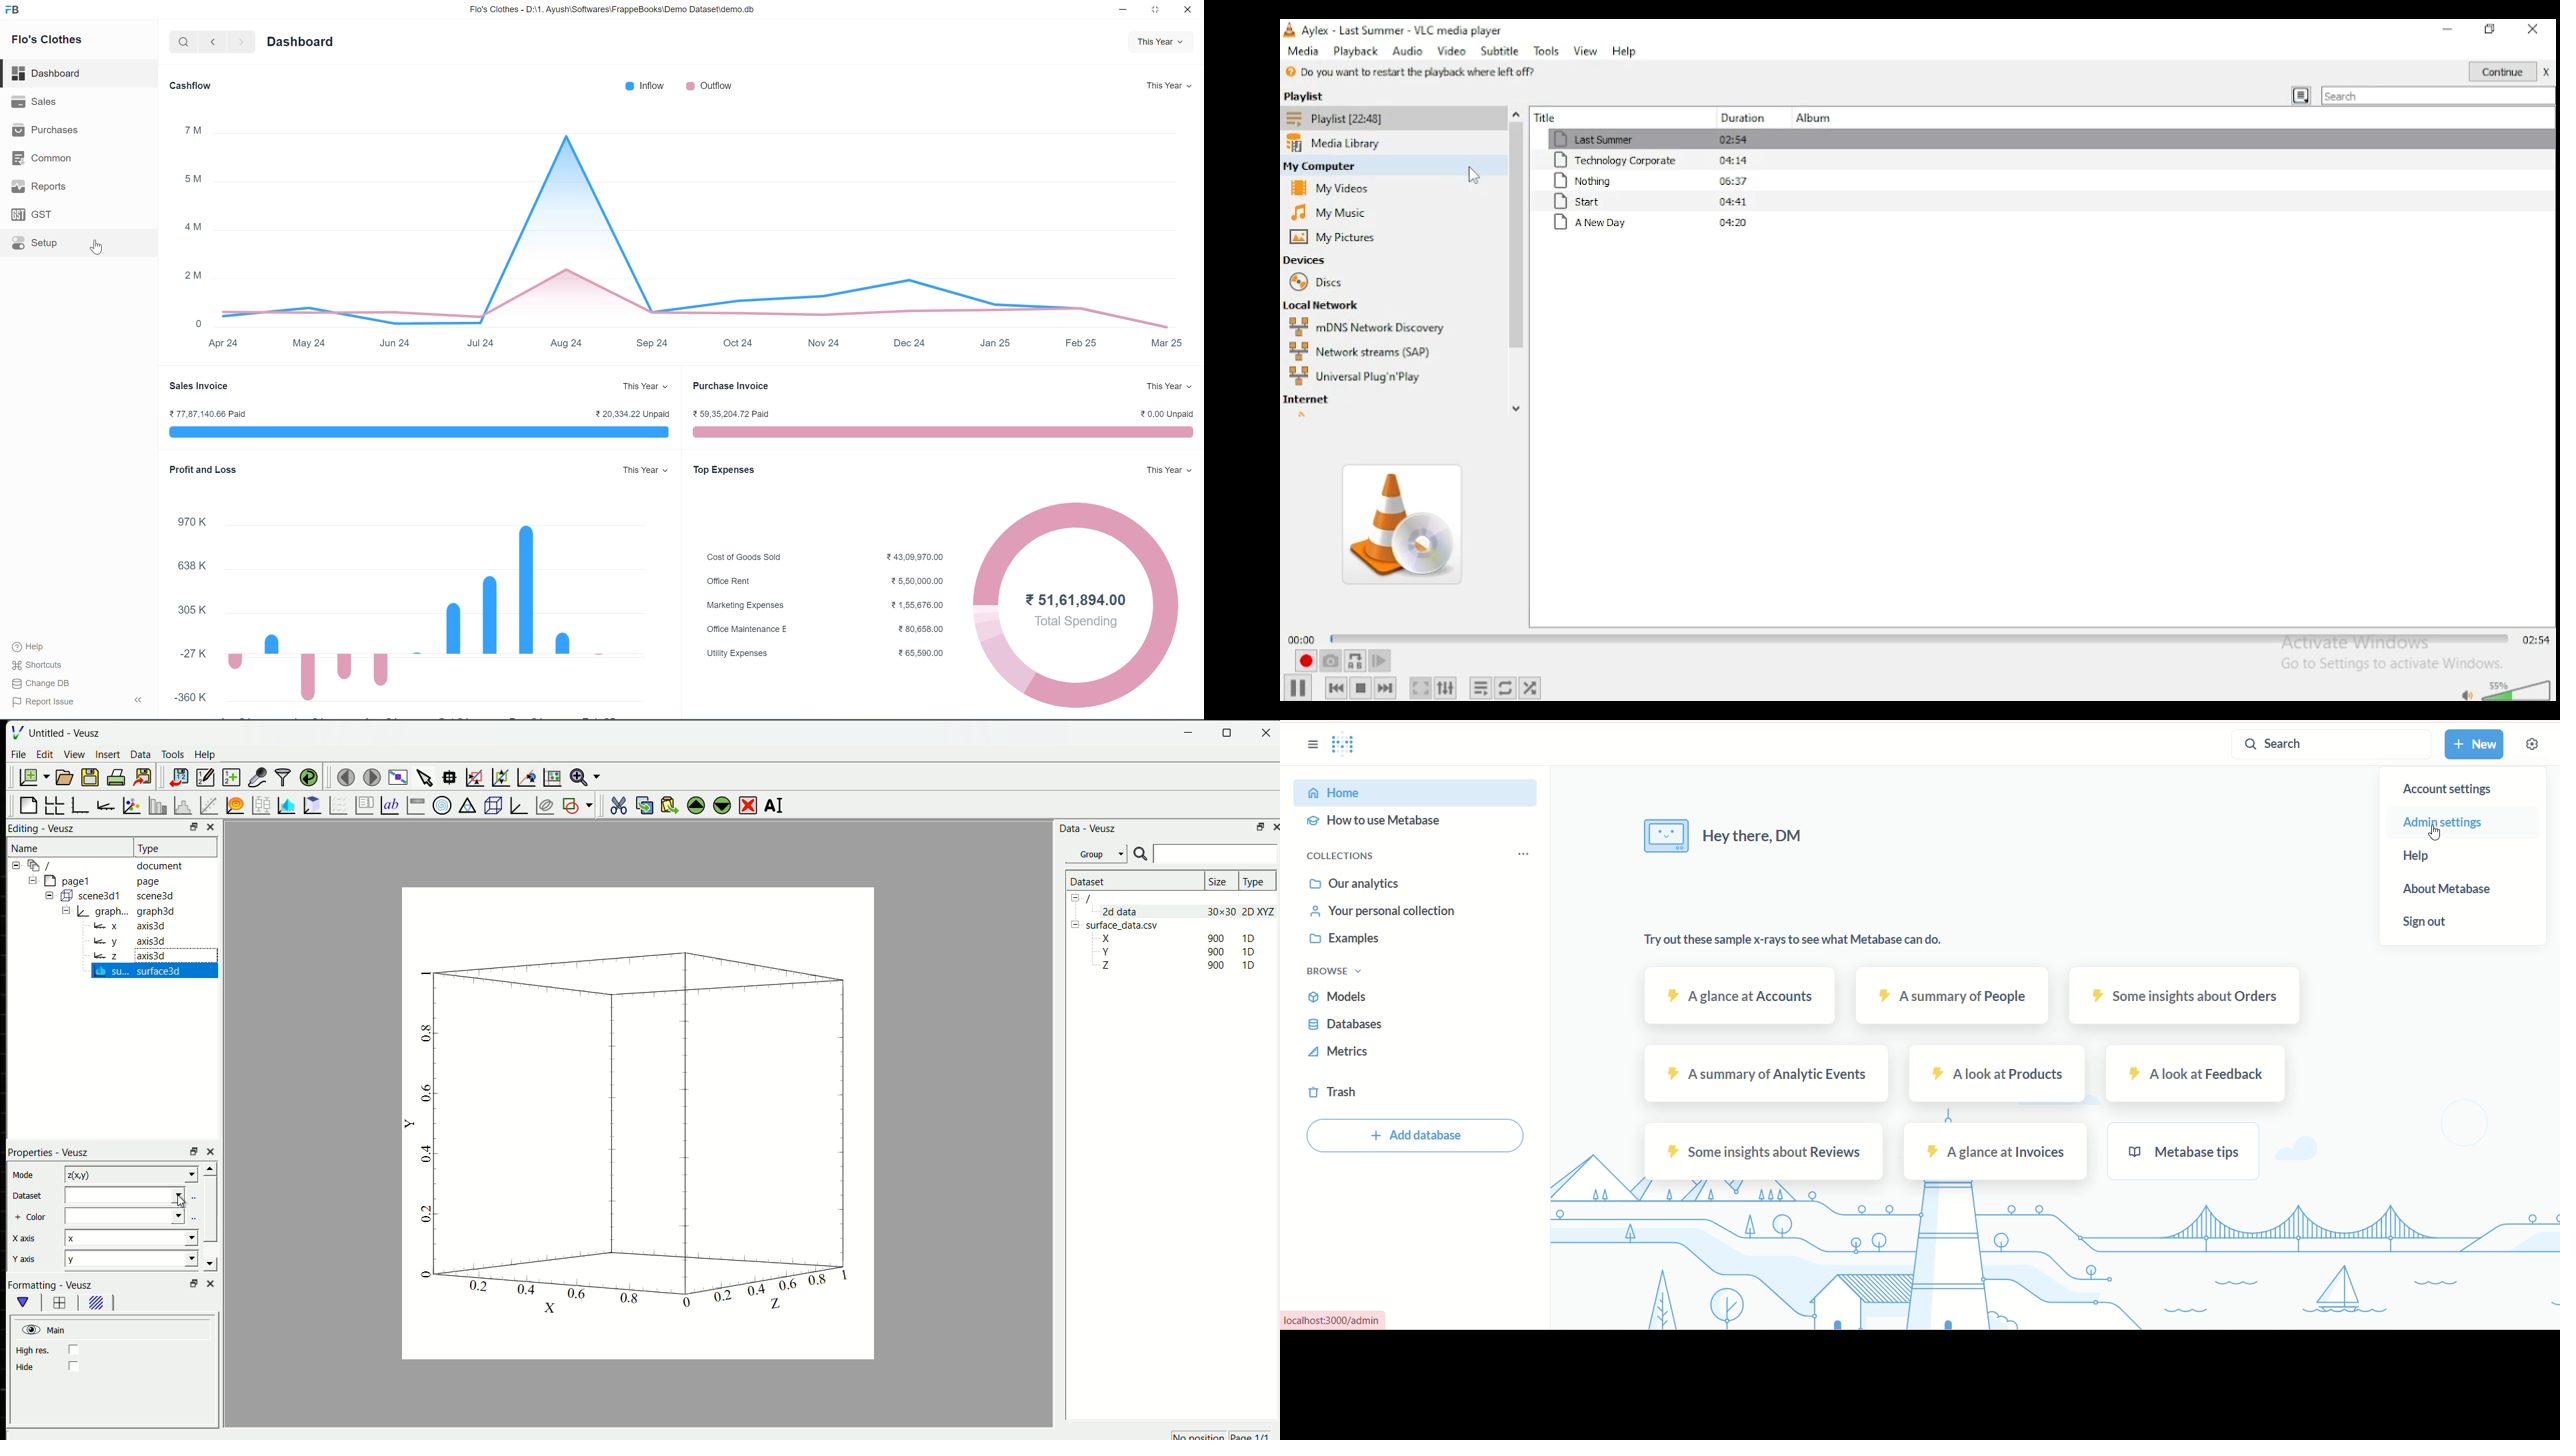 The height and width of the screenshot is (1456, 2576). I want to click on album art, so click(1399, 520).